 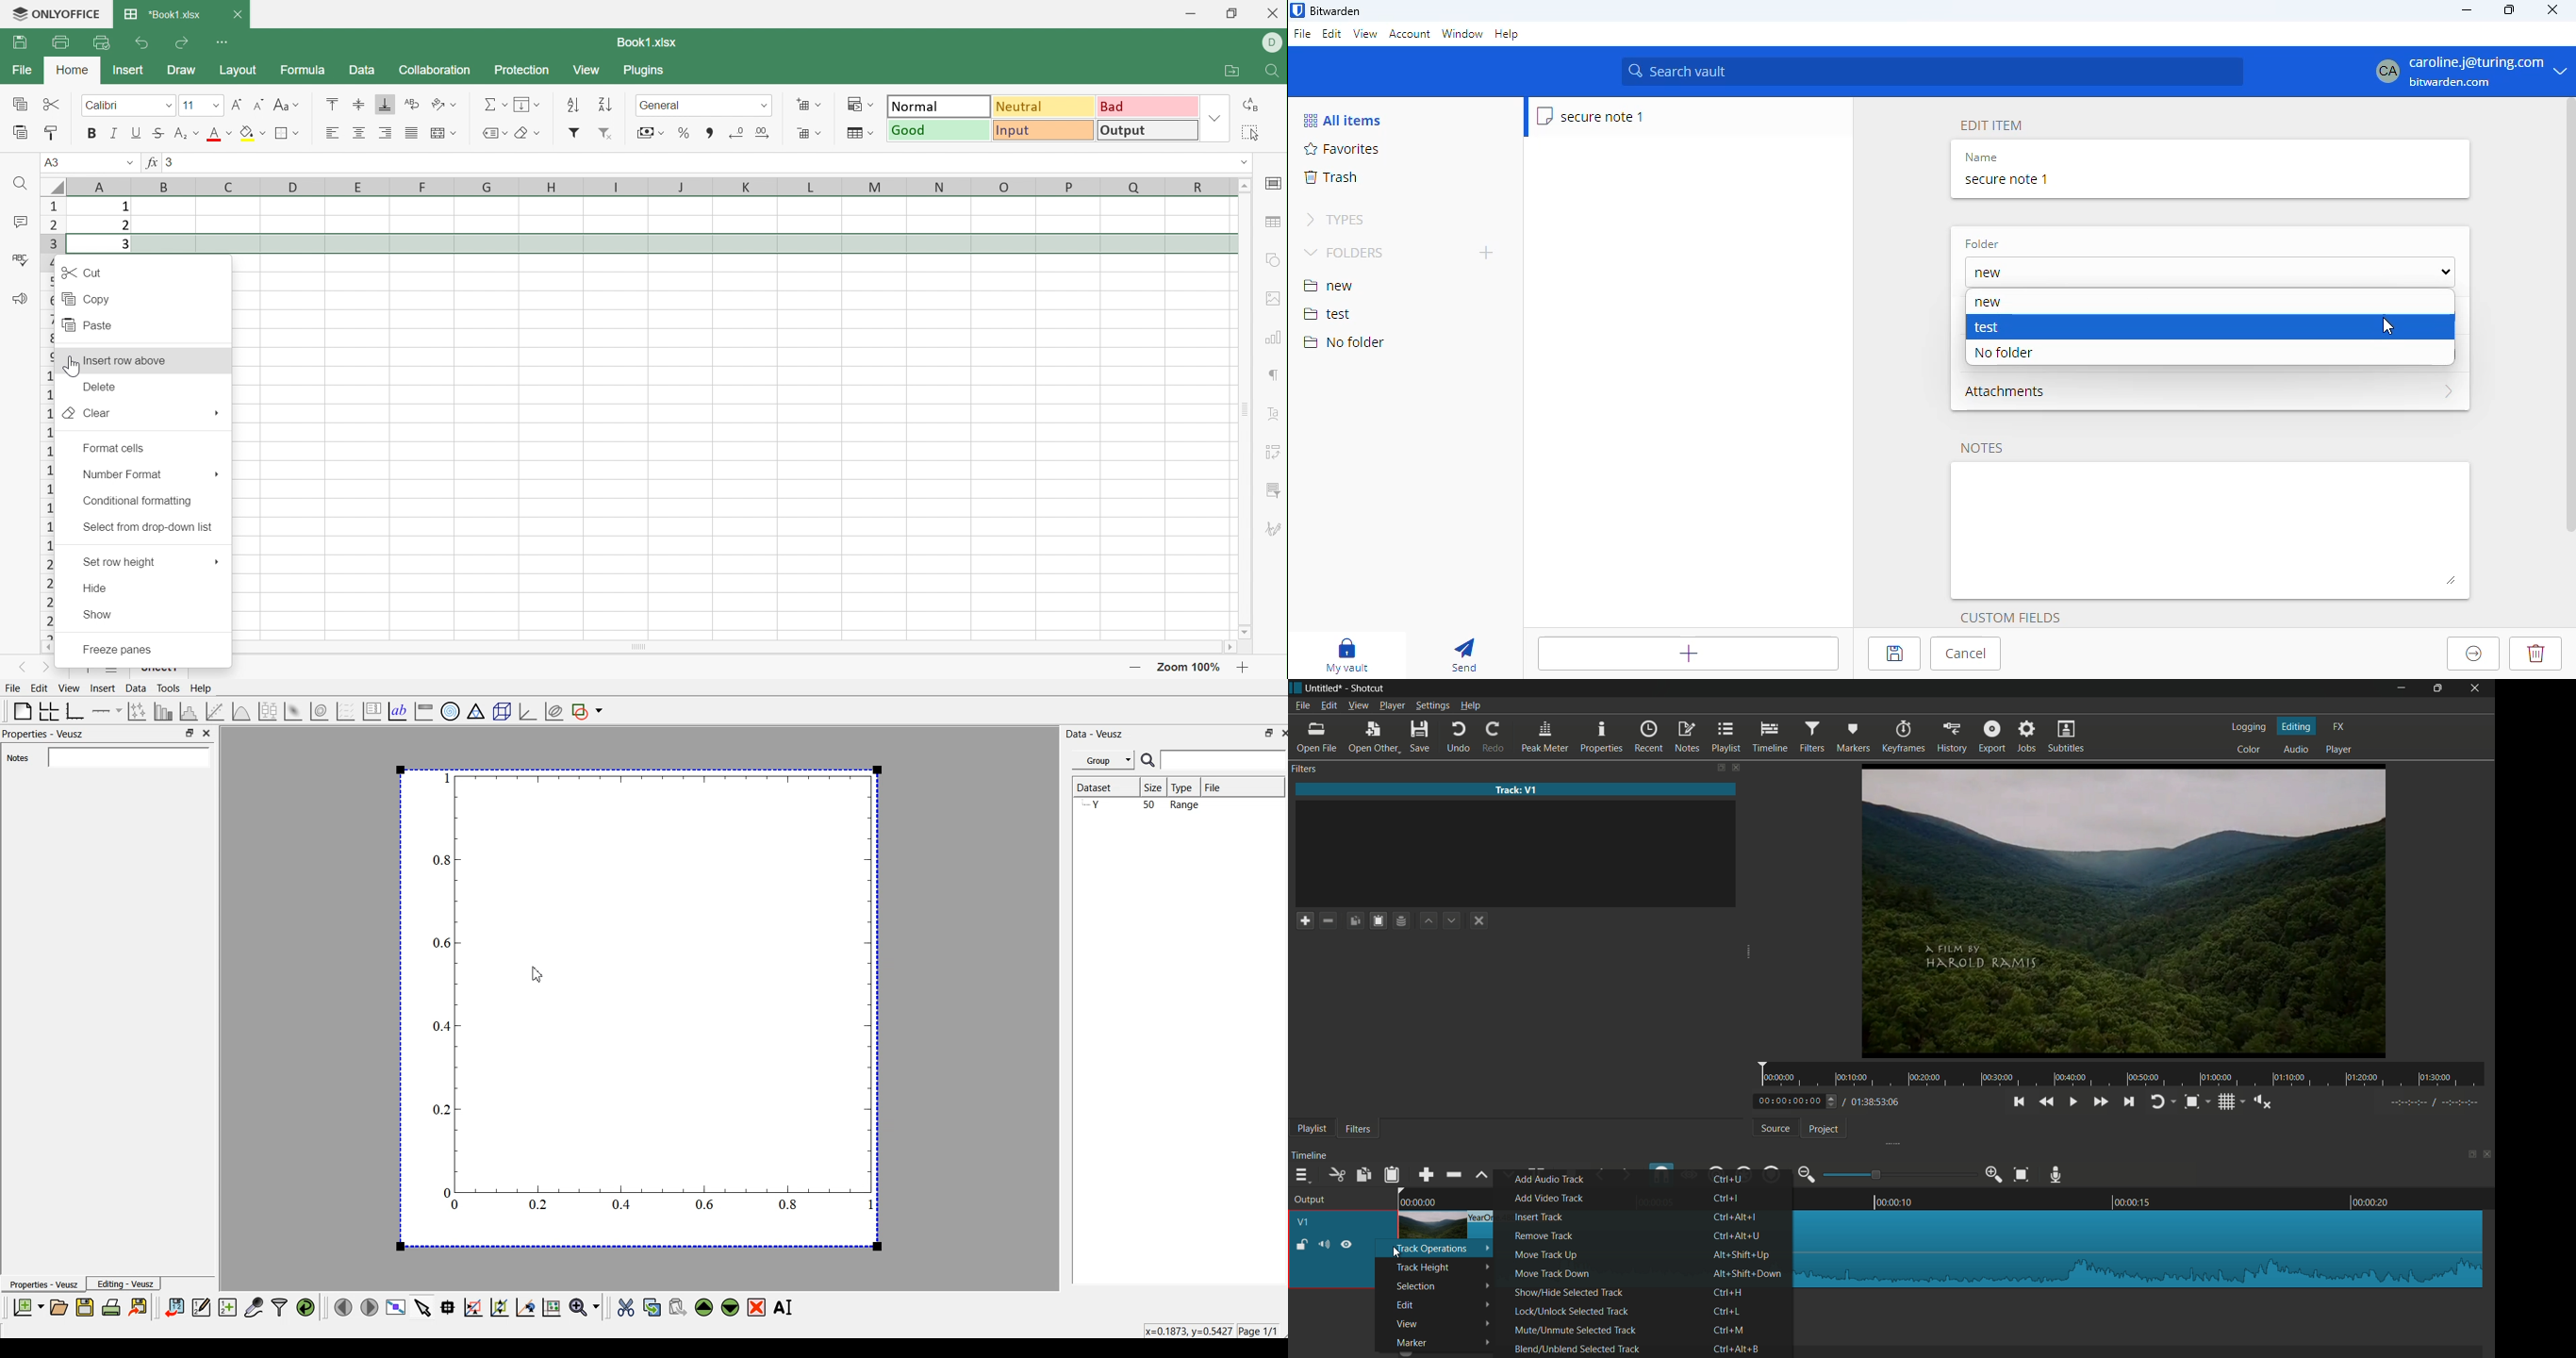 What do you see at coordinates (1982, 244) in the screenshot?
I see `folder` at bounding box center [1982, 244].